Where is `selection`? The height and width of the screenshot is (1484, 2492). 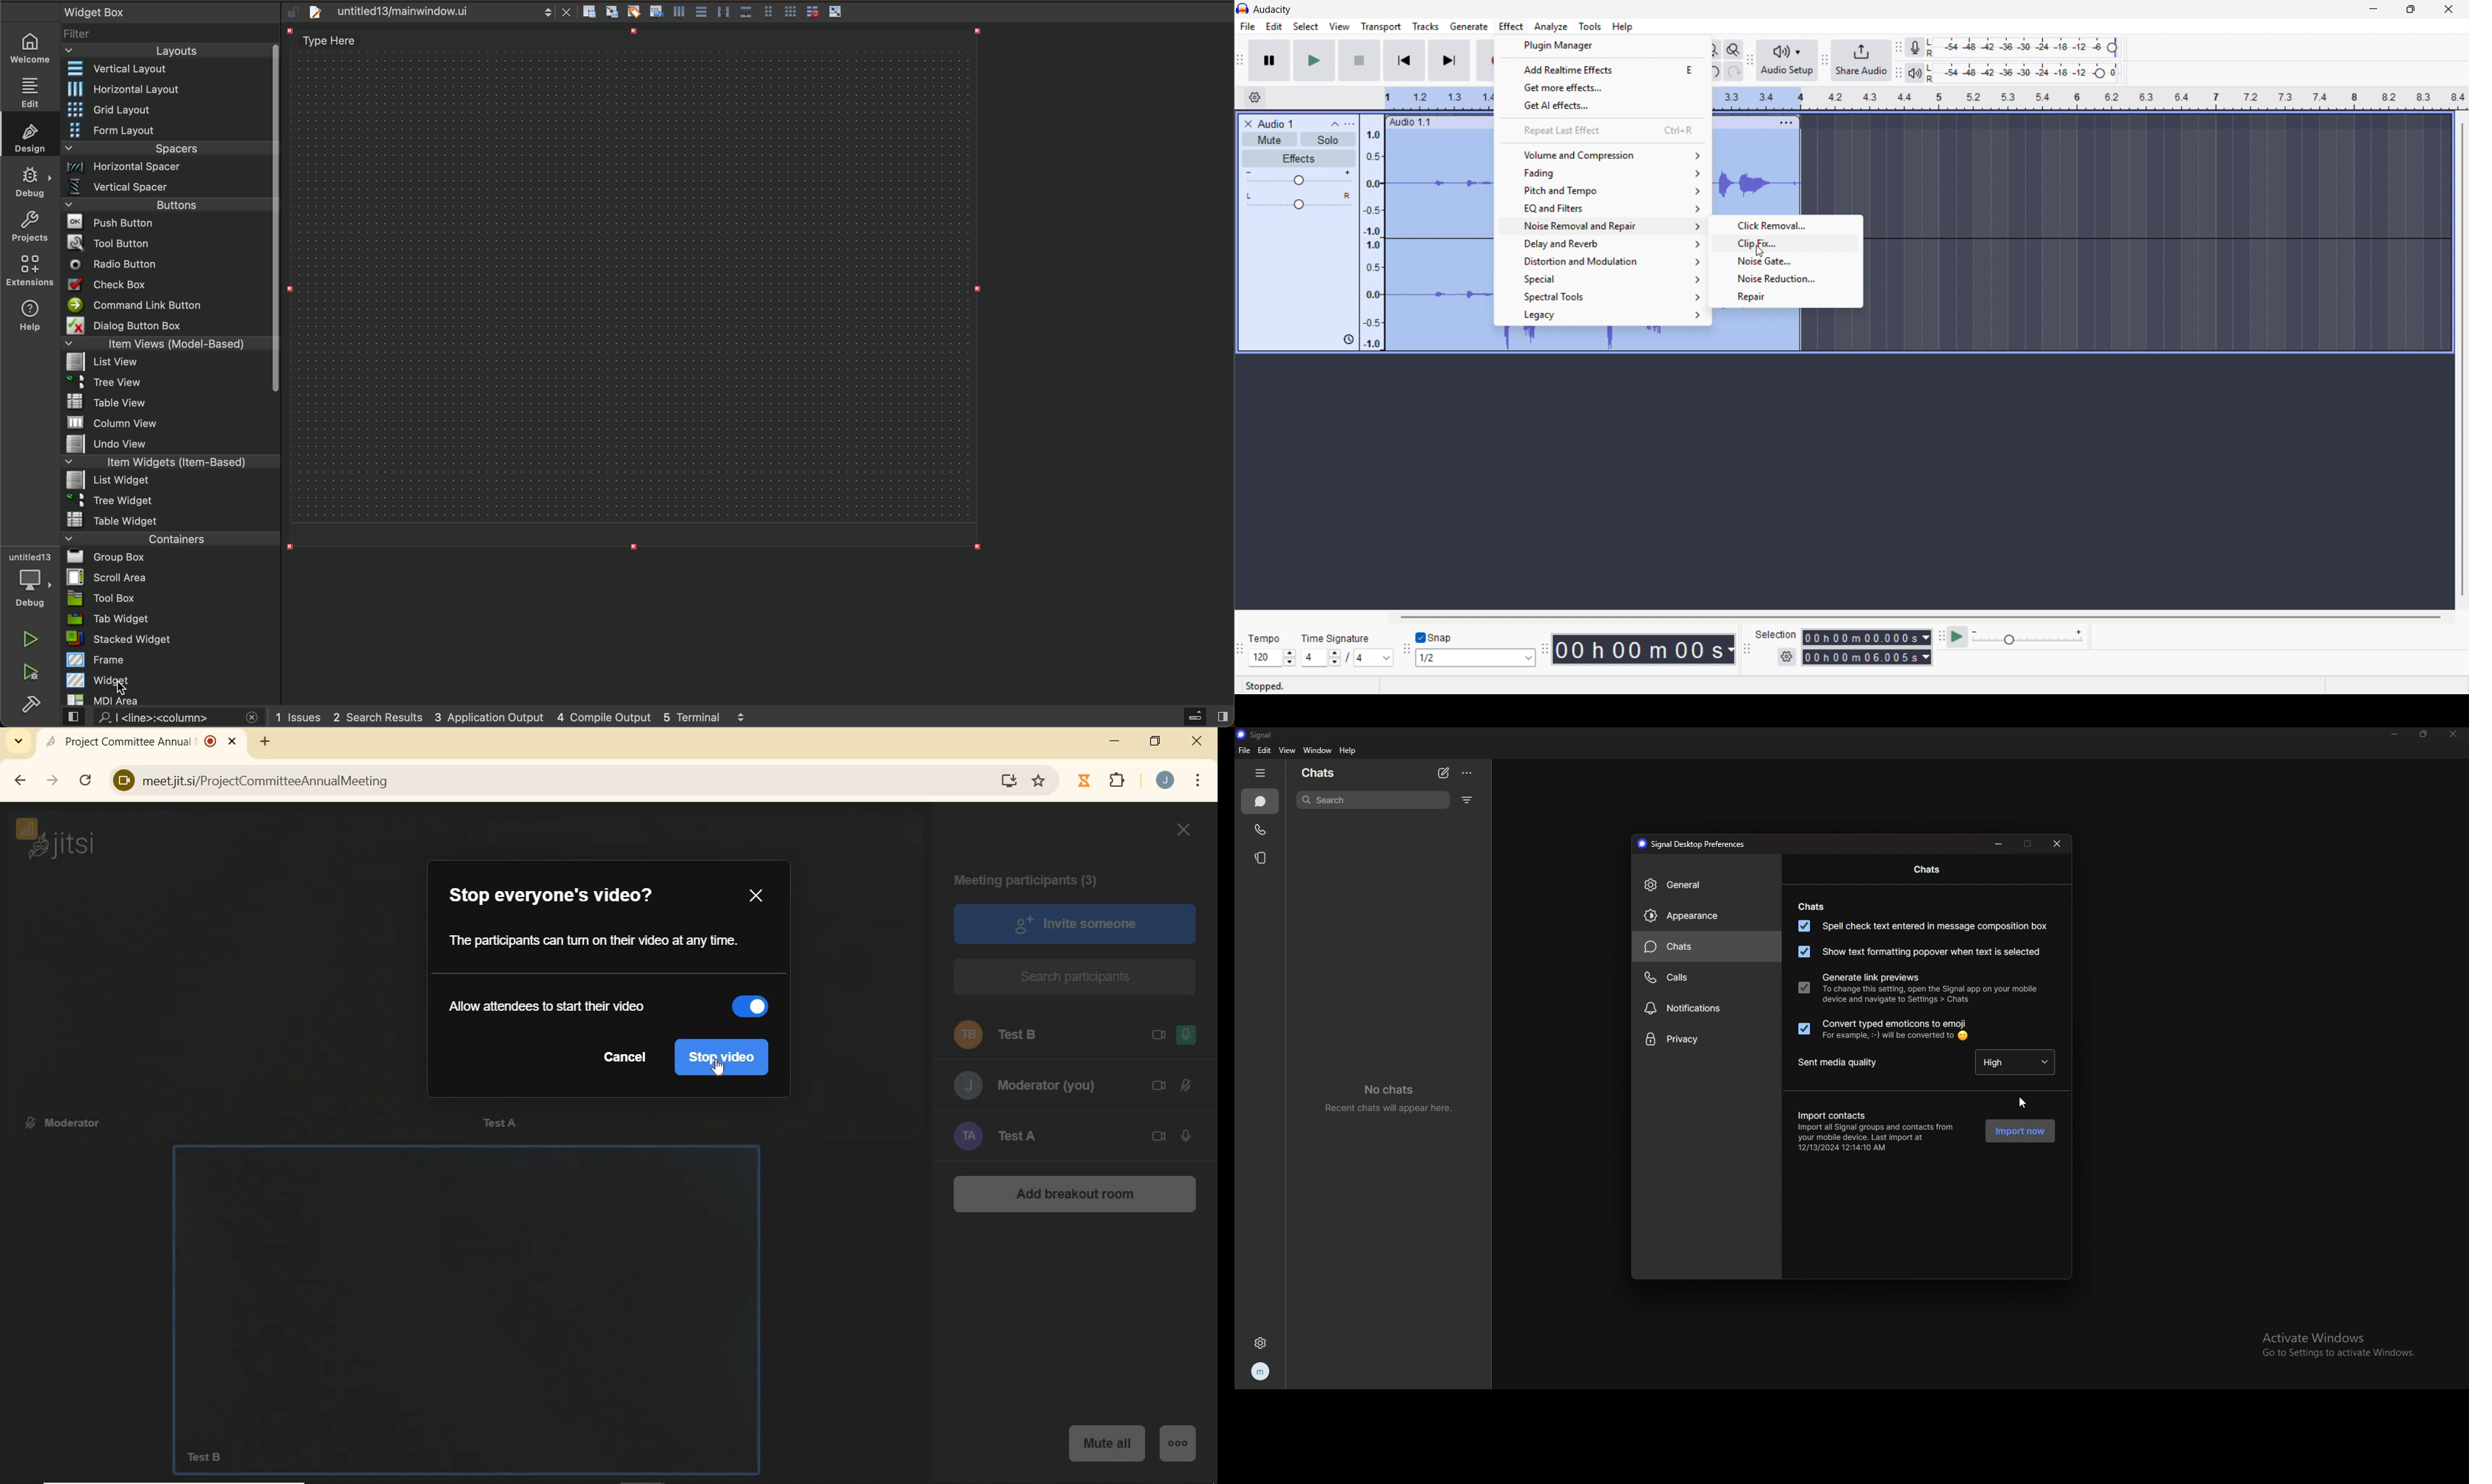
selection is located at coordinates (1776, 634).